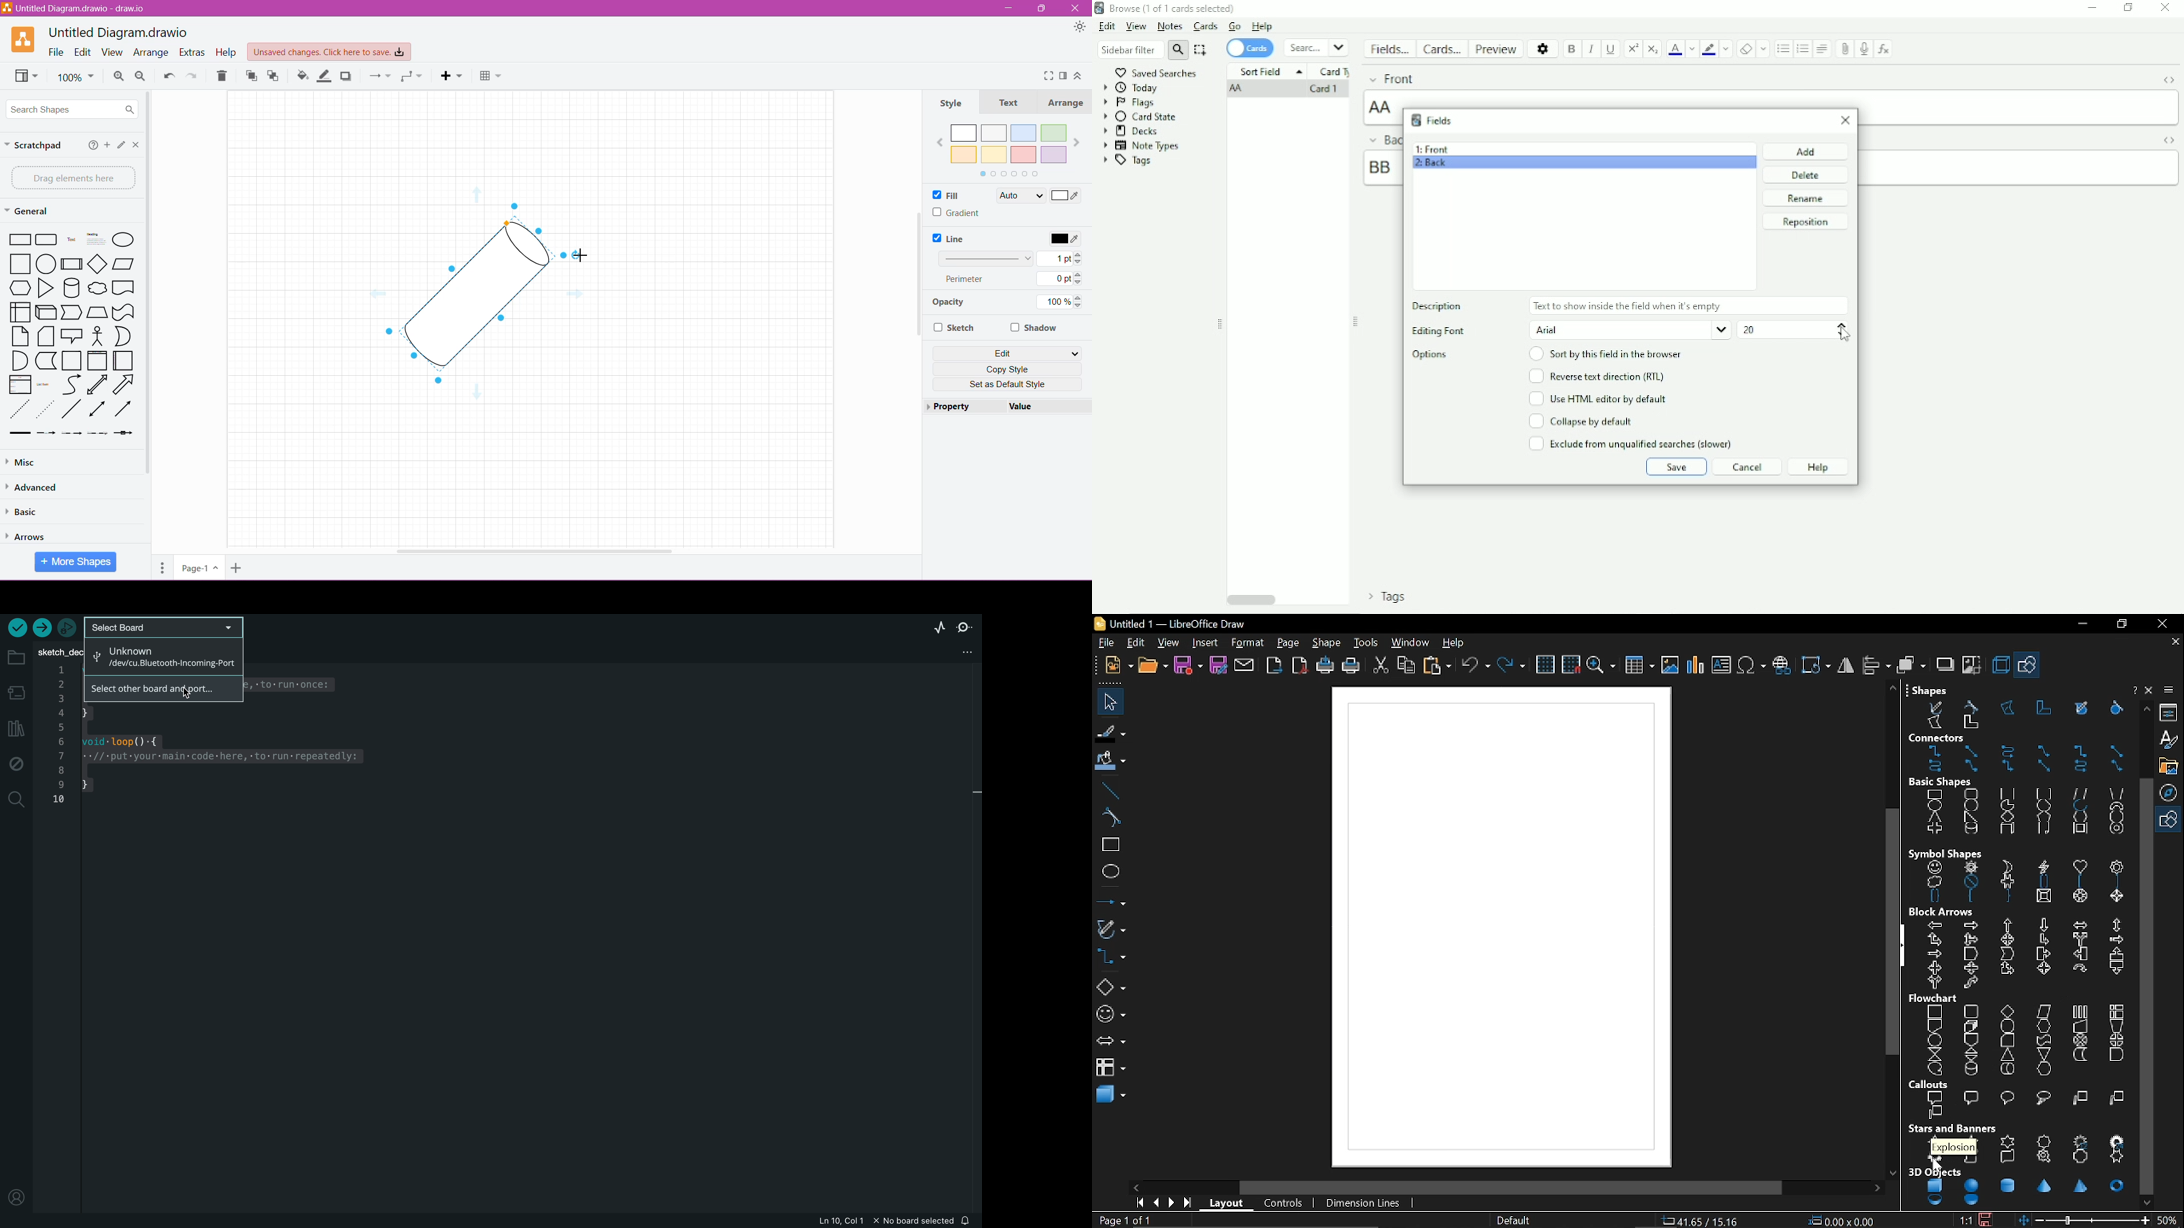  Describe the element at coordinates (2160, 623) in the screenshot. I see `close` at that location.